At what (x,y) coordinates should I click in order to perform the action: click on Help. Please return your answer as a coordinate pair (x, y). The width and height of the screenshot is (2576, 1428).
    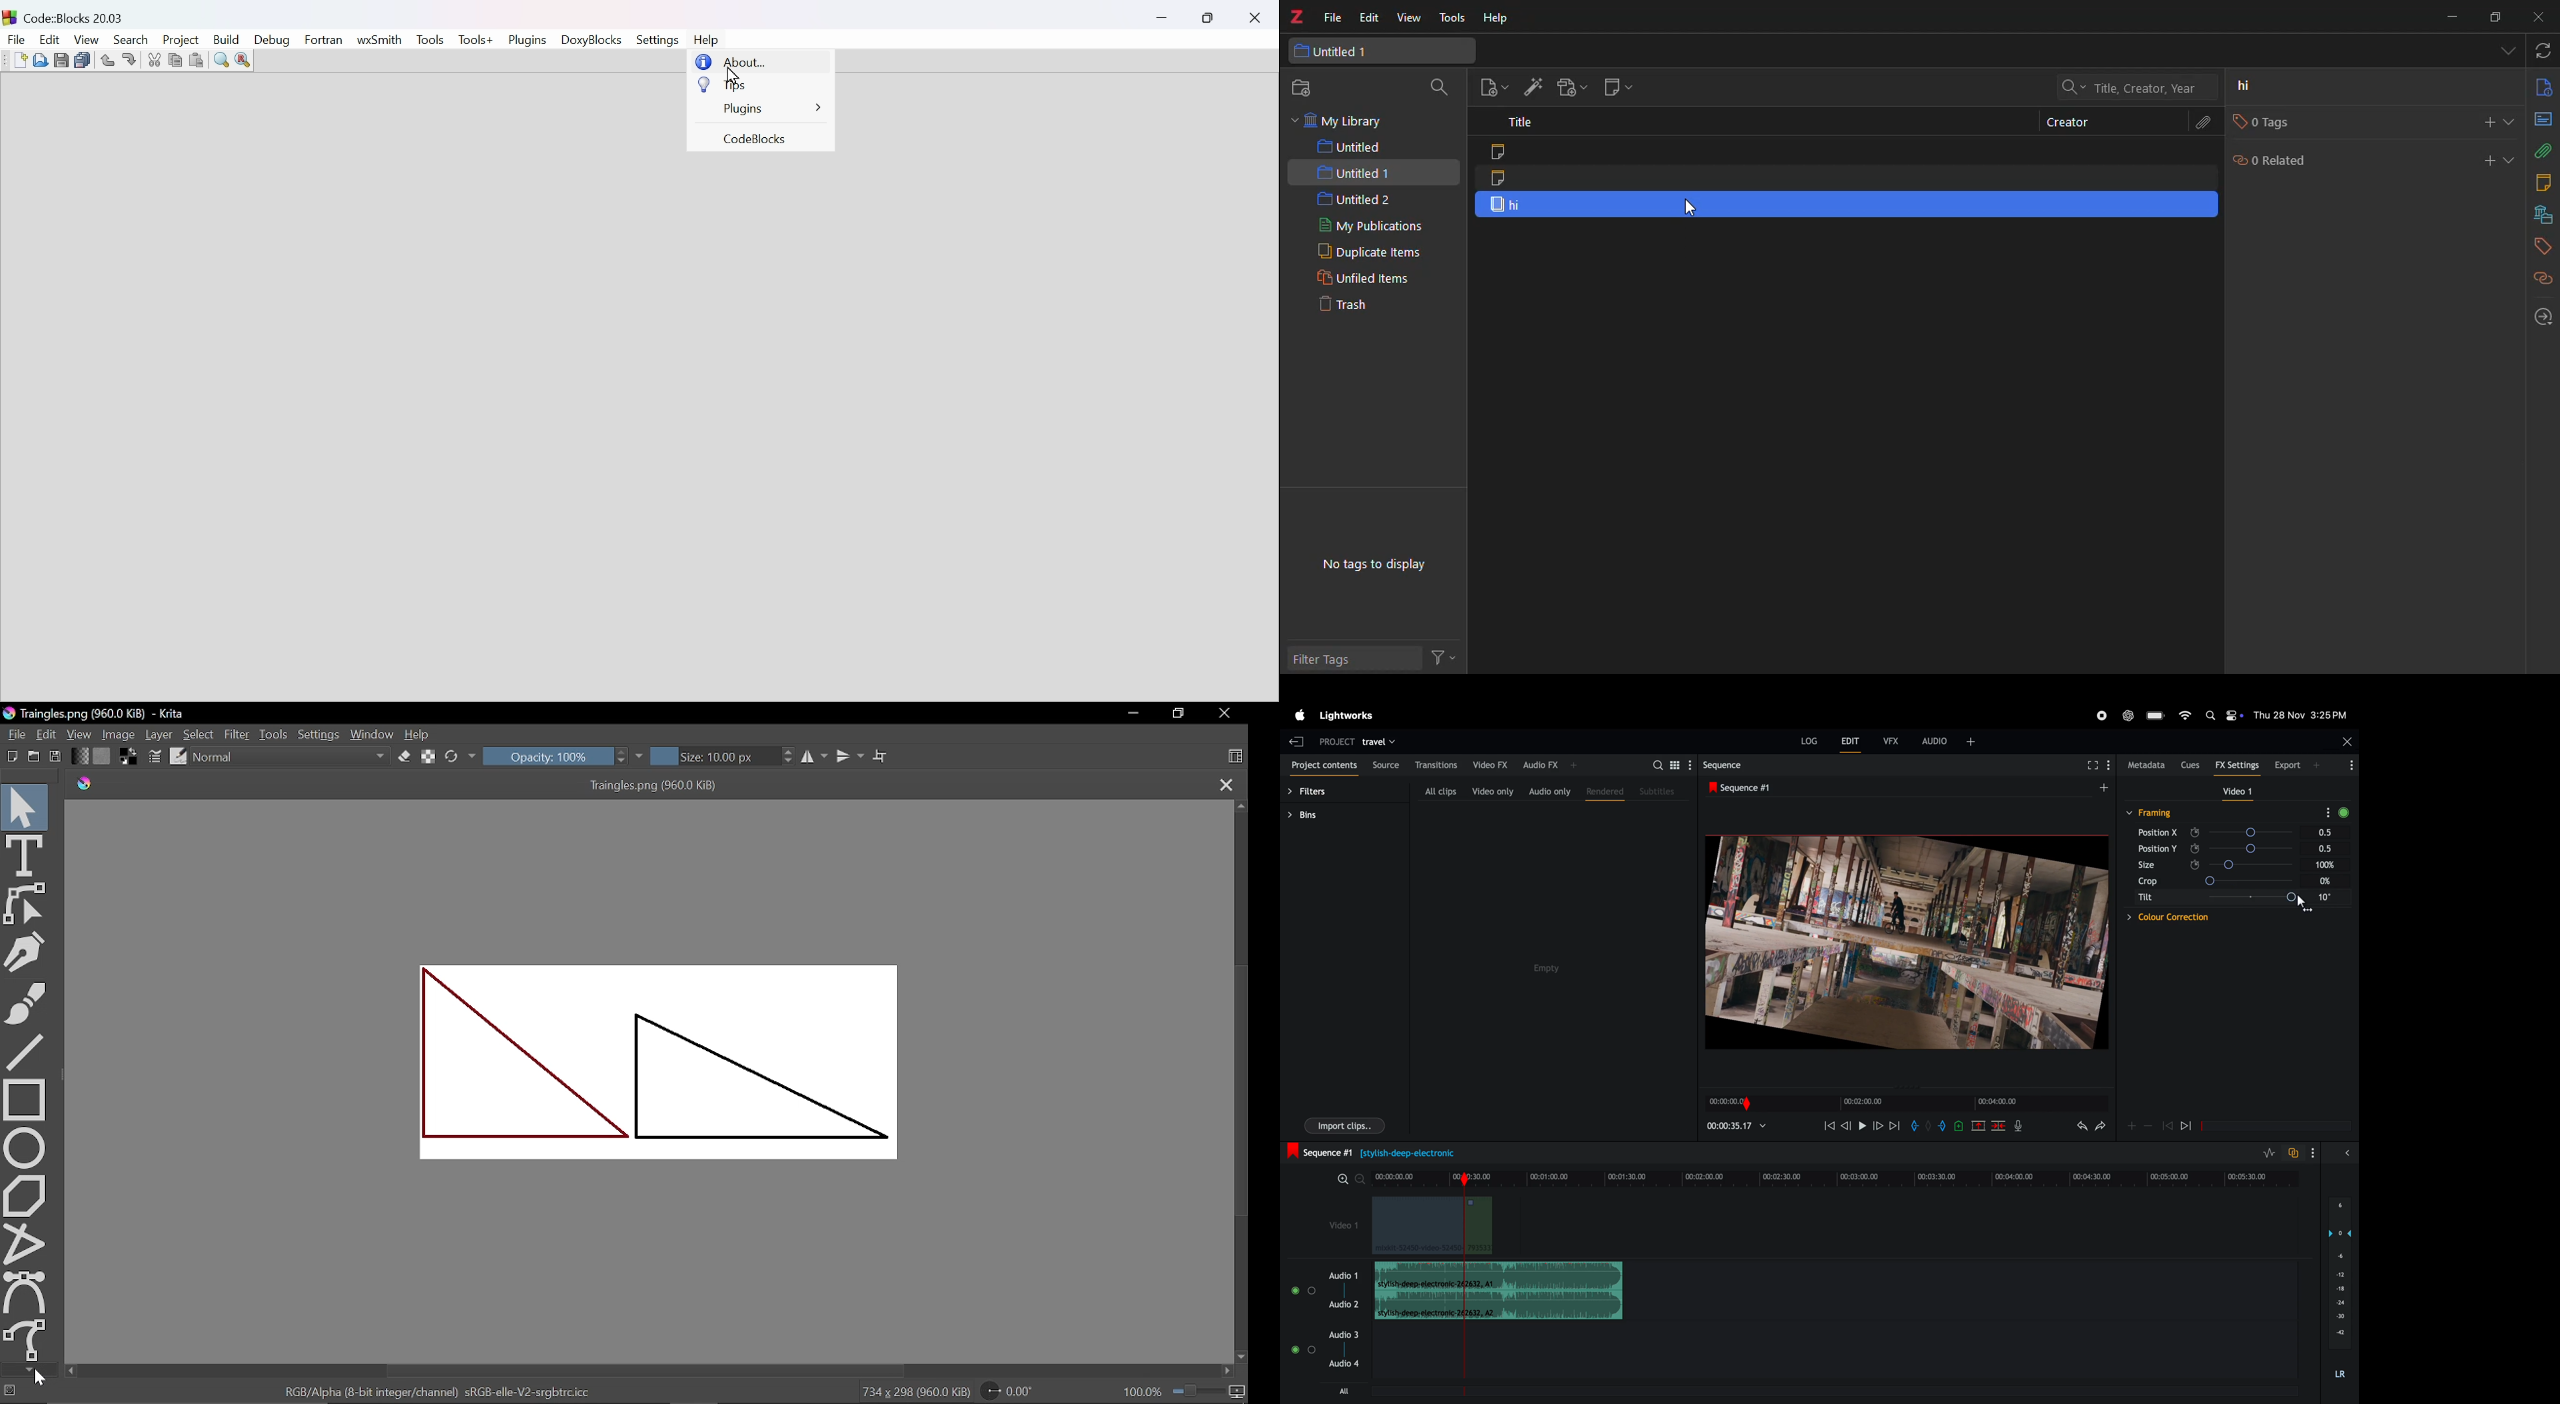
    Looking at the image, I should click on (709, 37).